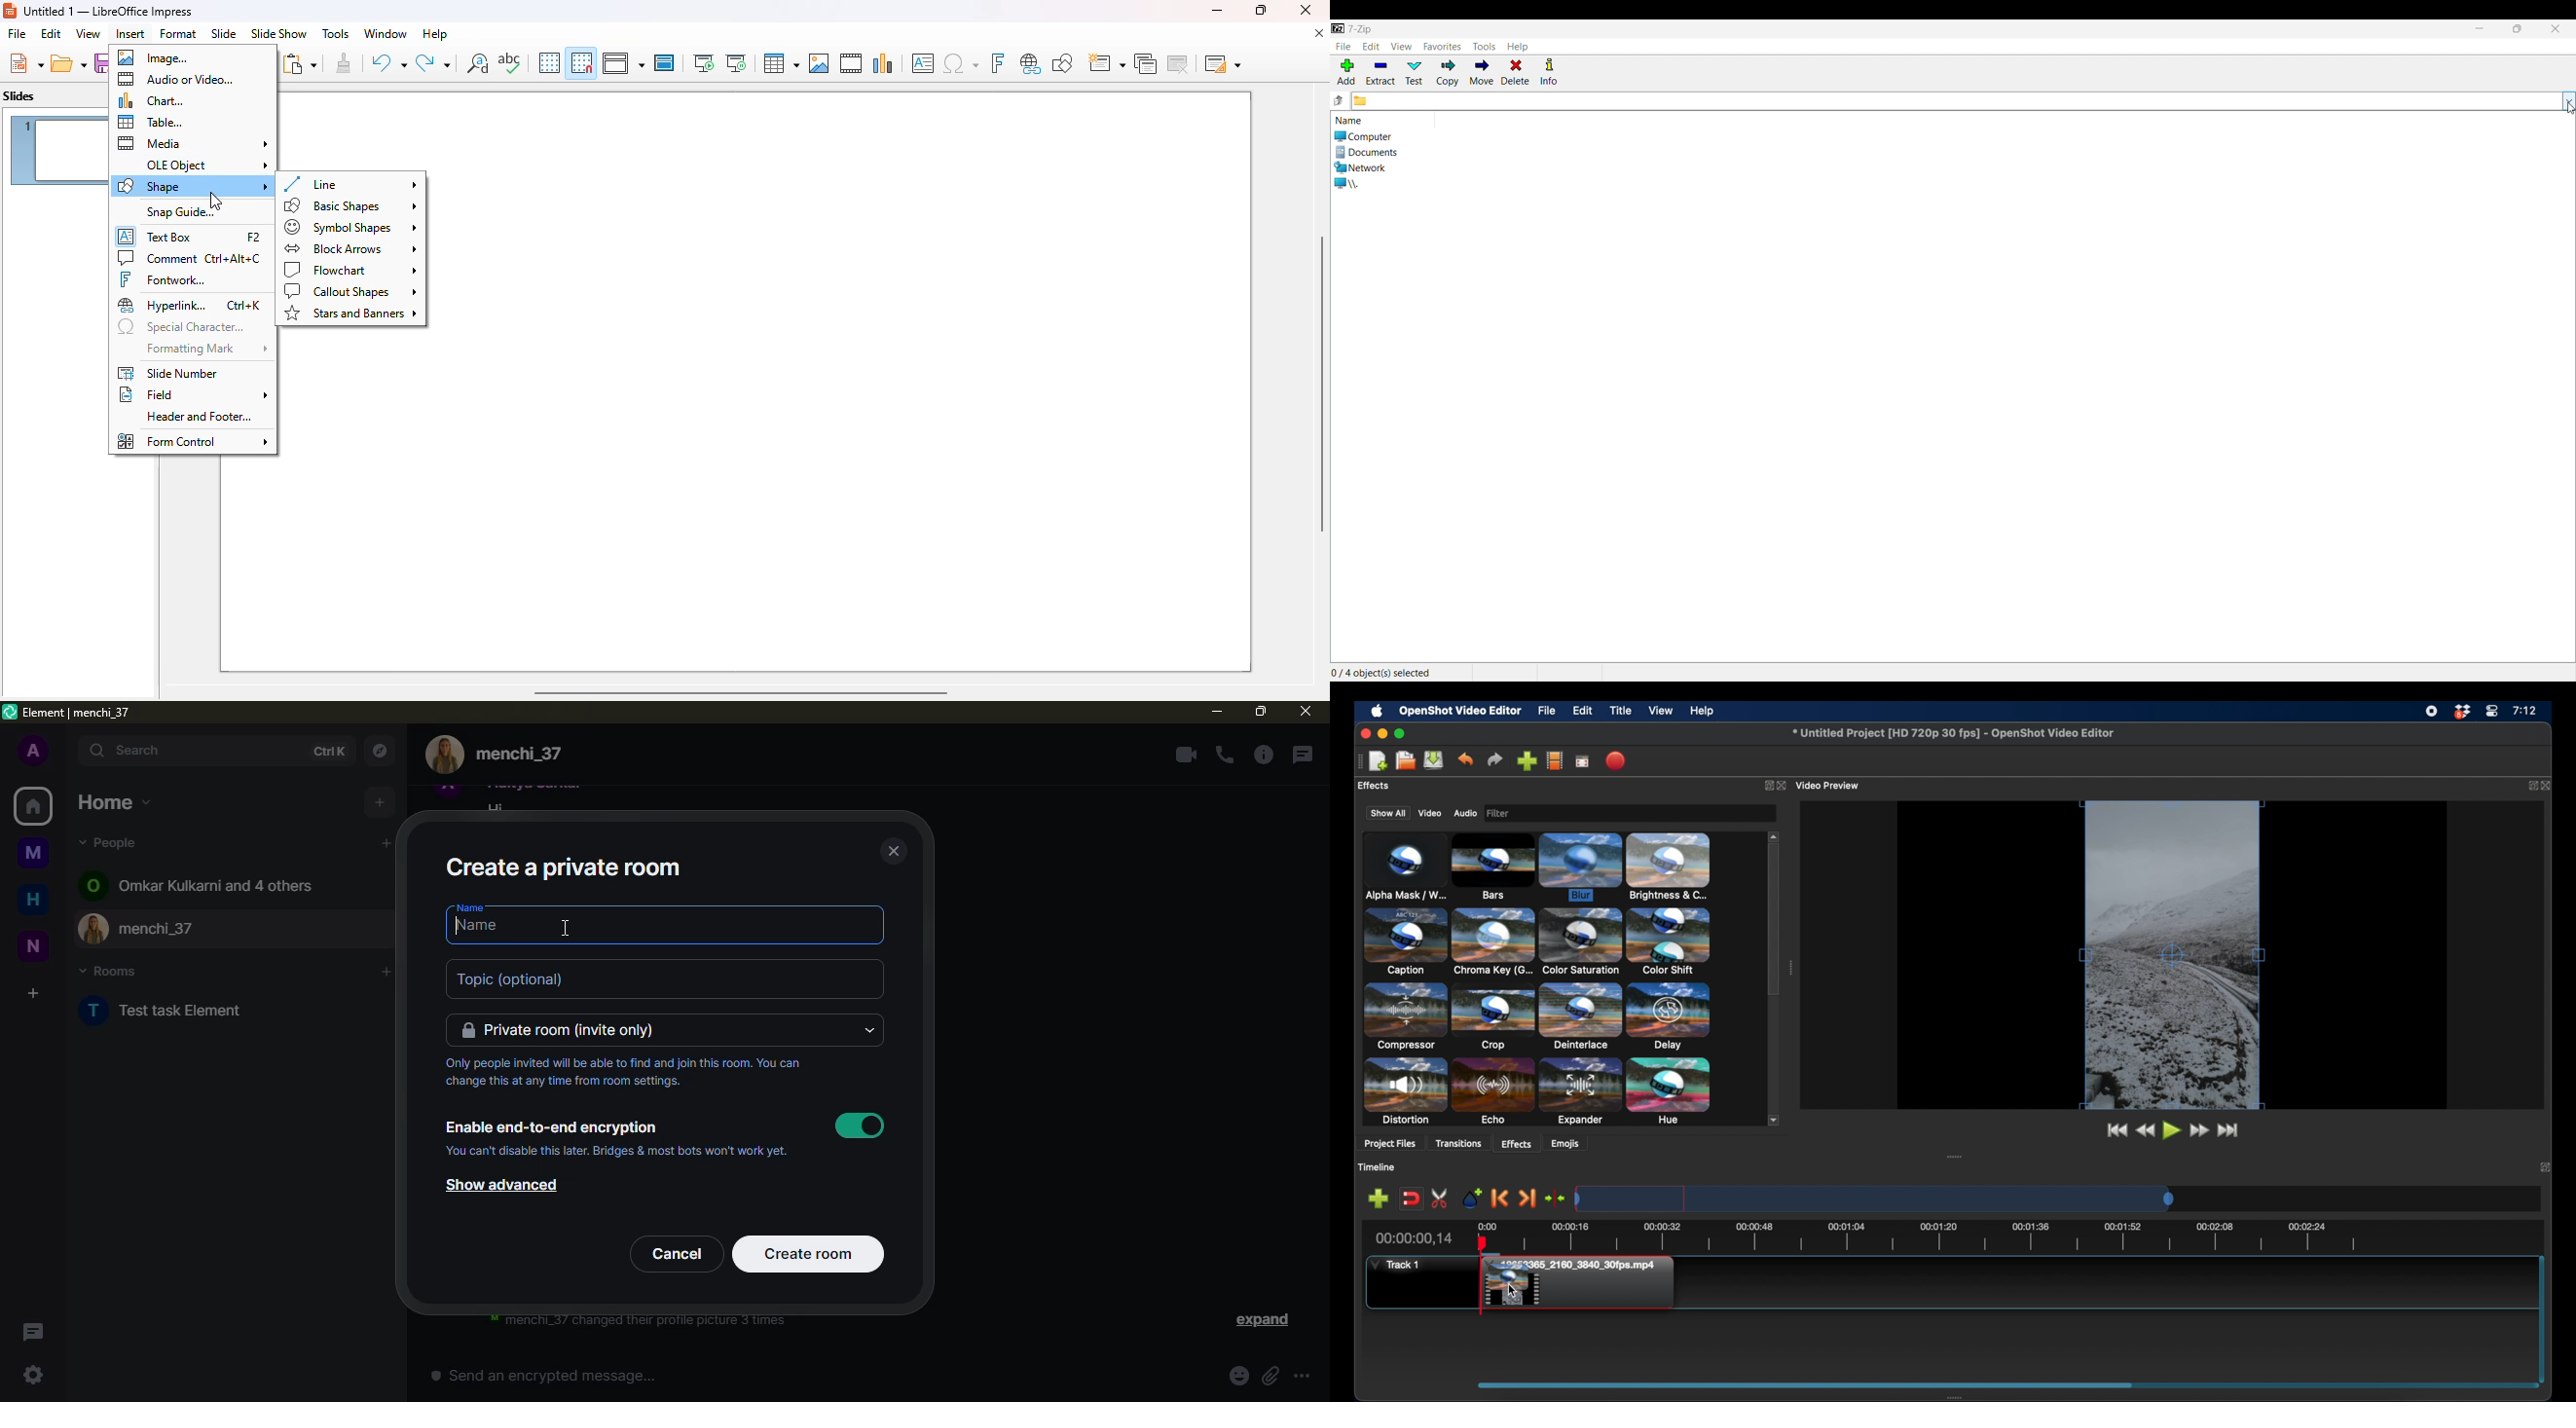  What do you see at coordinates (1216, 10) in the screenshot?
I see `minimize` at bounding box center [1216, 10].